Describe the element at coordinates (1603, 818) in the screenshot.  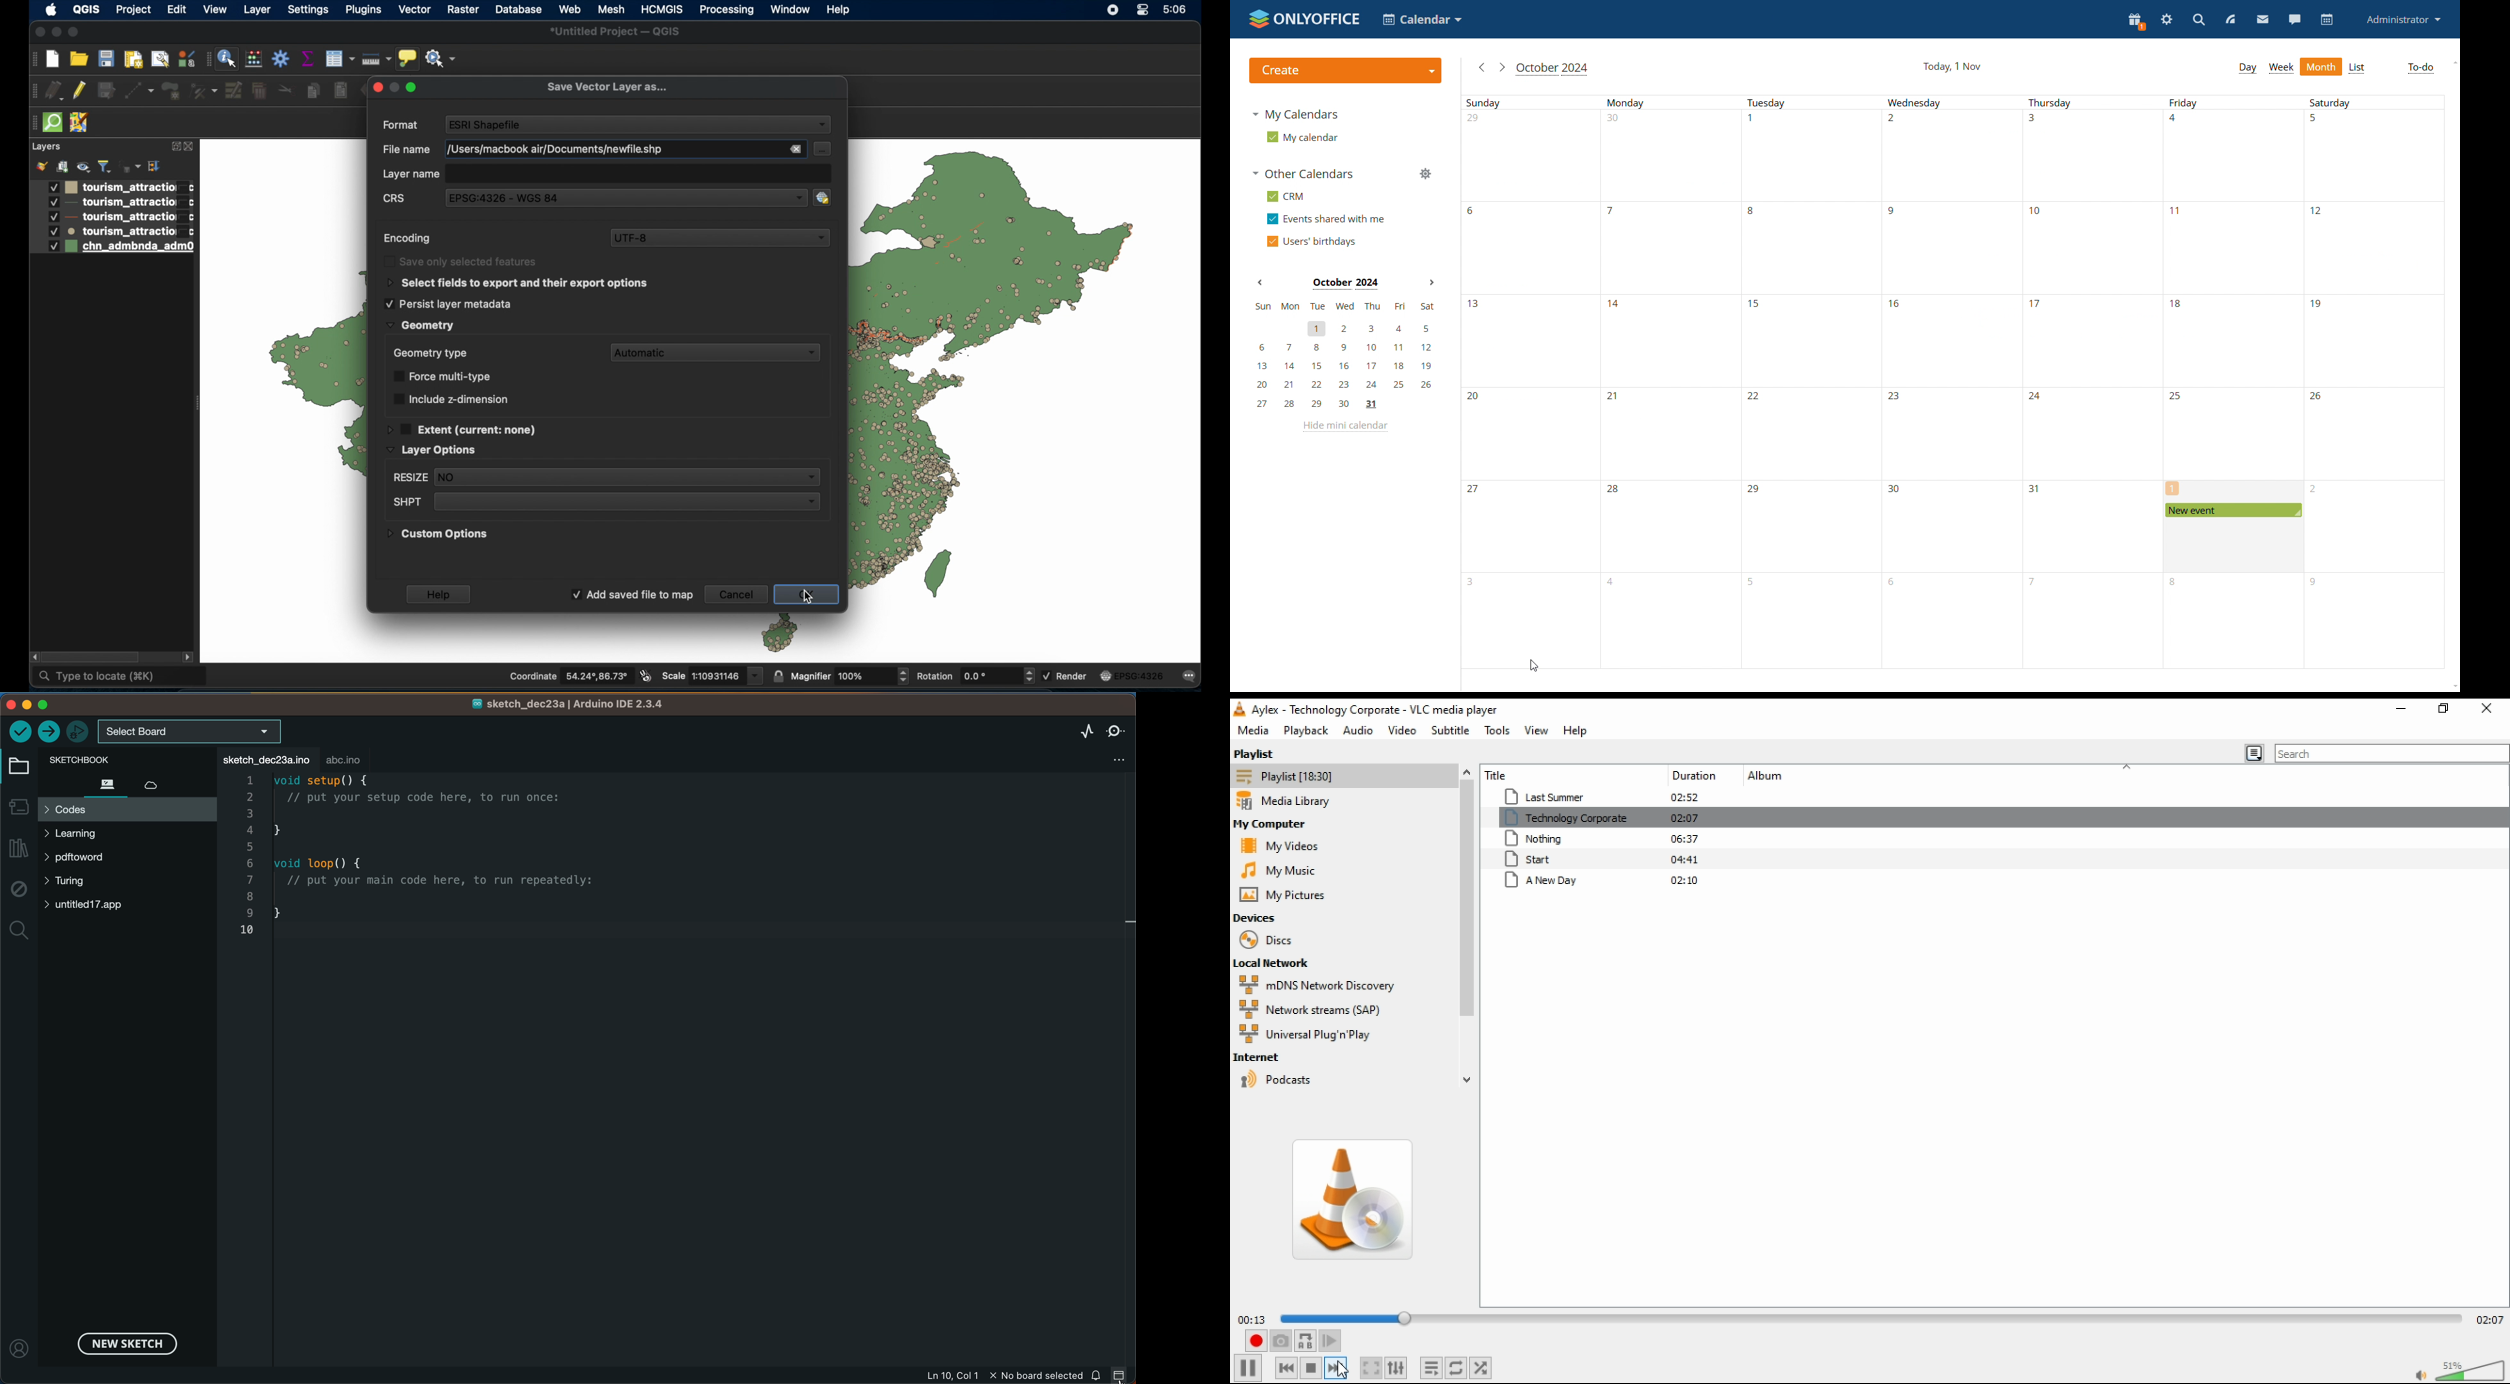
I see `technology corporate` at that location.